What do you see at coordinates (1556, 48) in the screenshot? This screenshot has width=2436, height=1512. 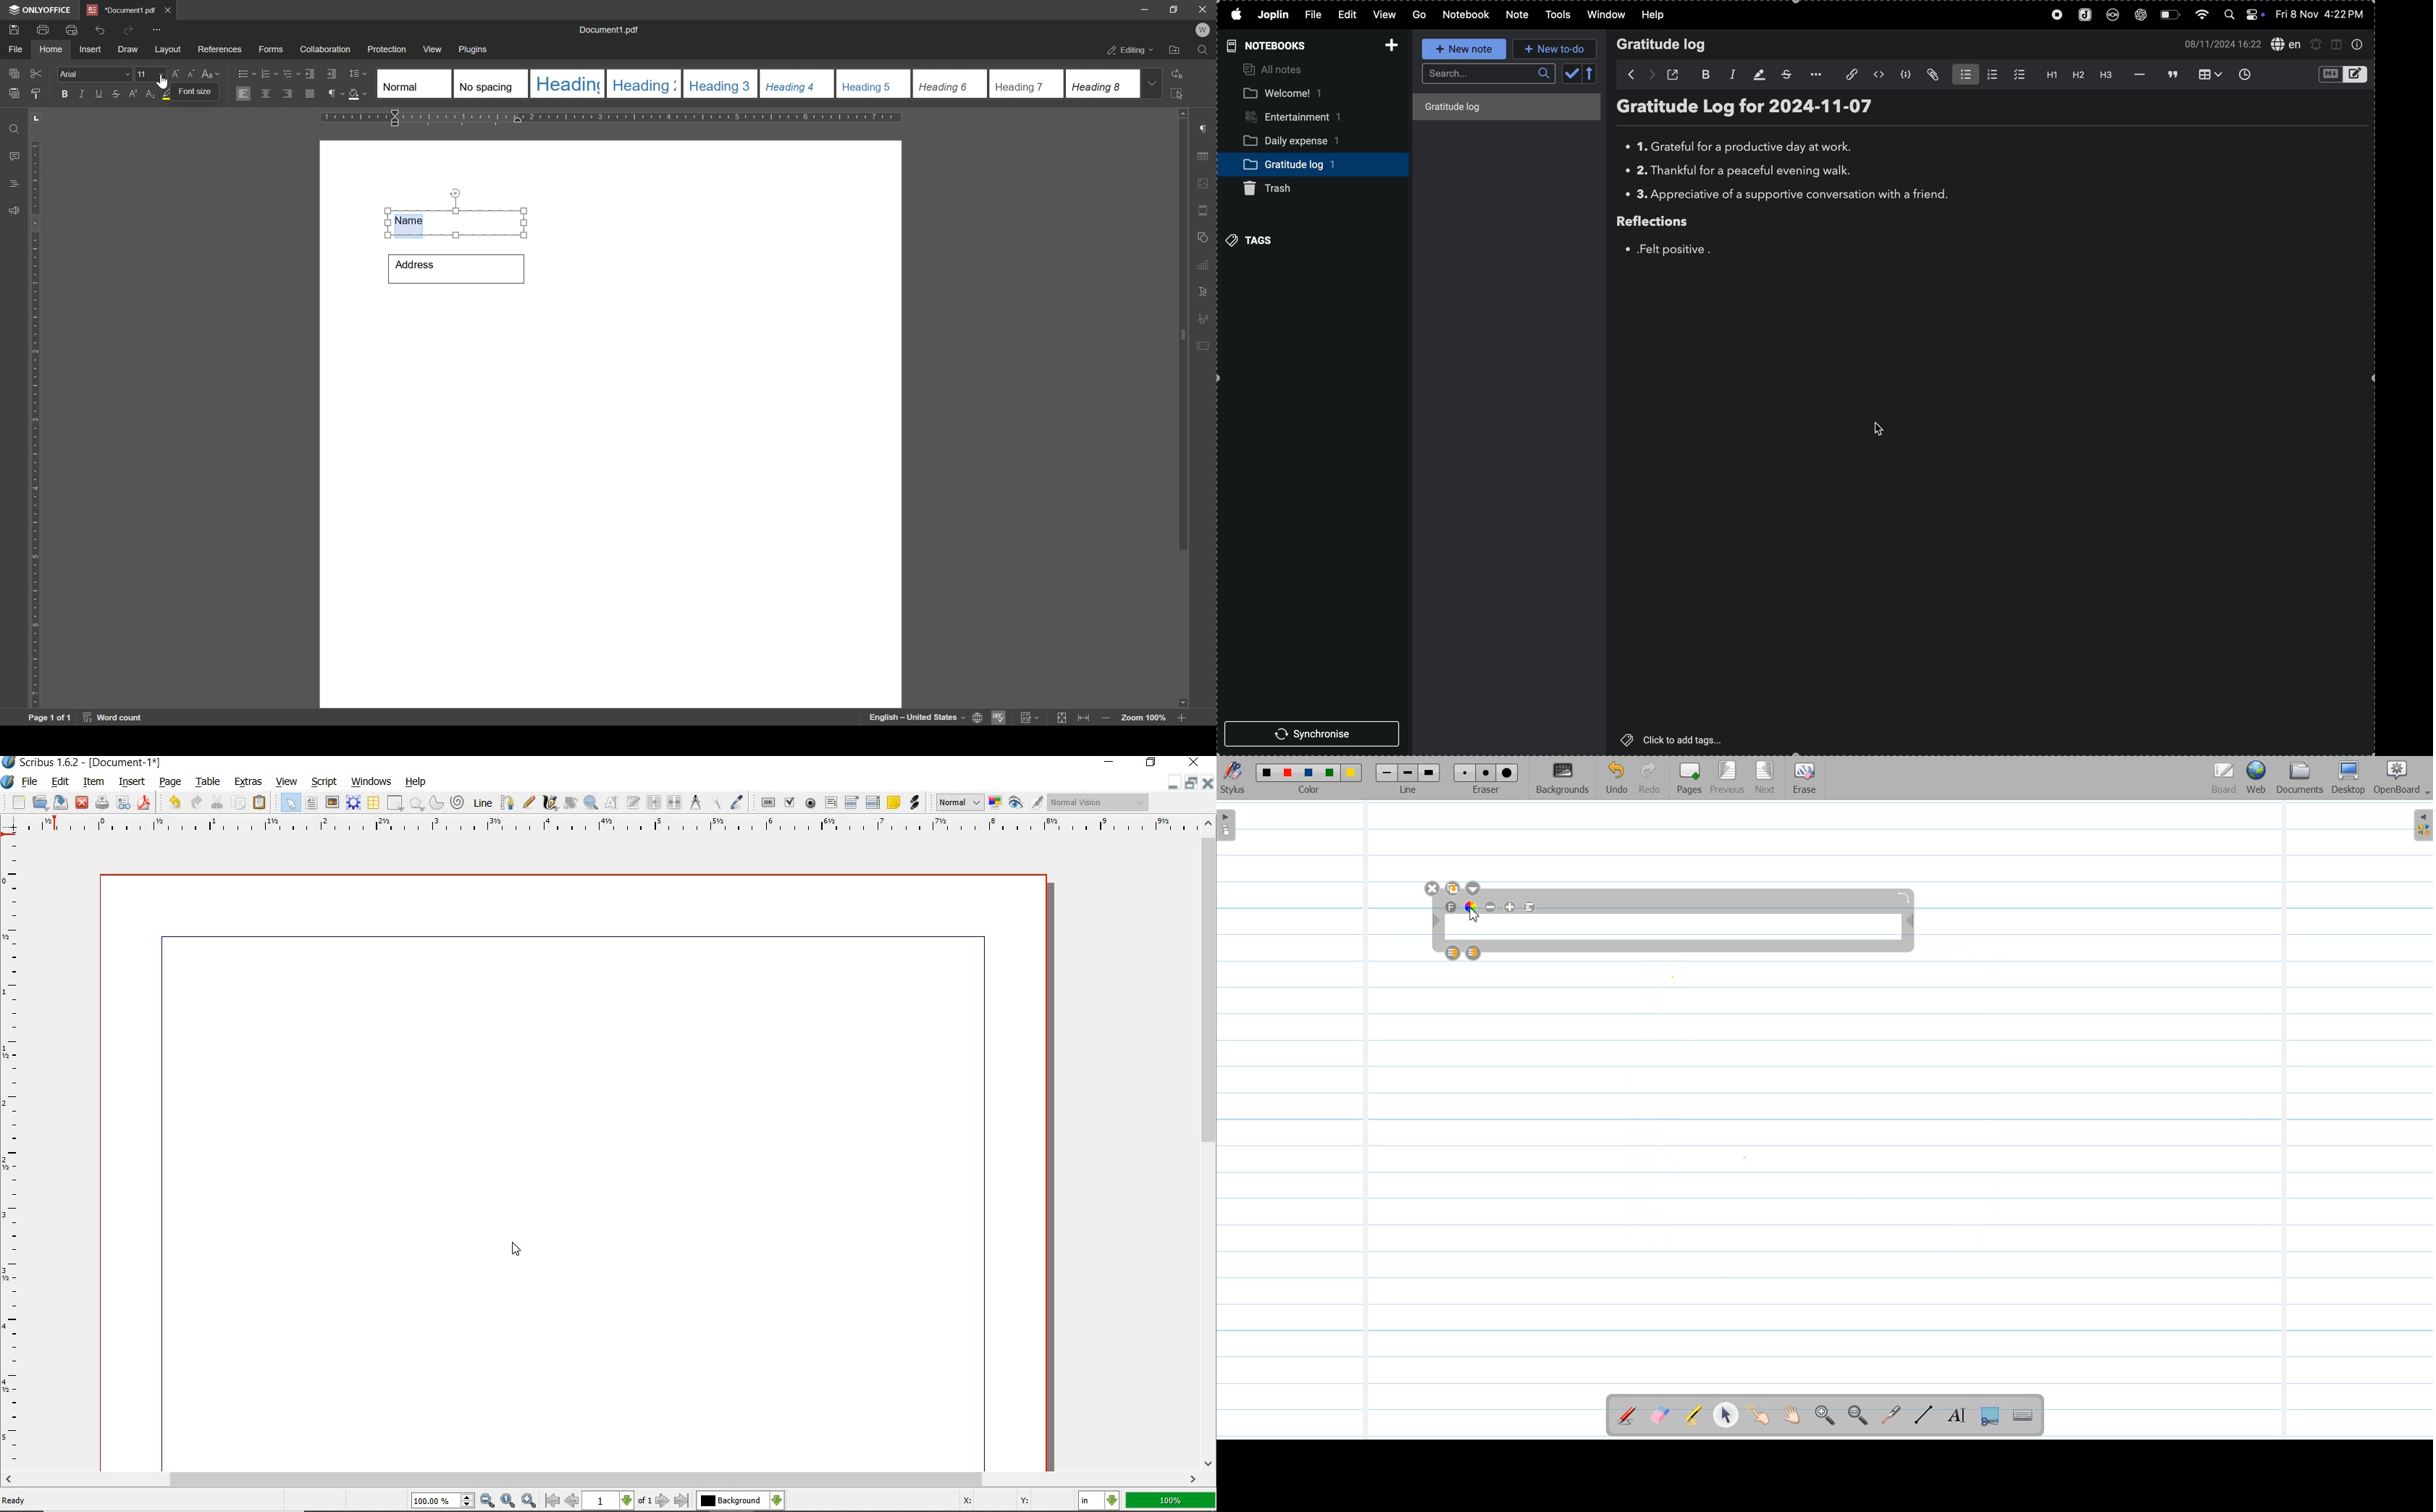 I see `new to do` at bounding box center [1556, 48].